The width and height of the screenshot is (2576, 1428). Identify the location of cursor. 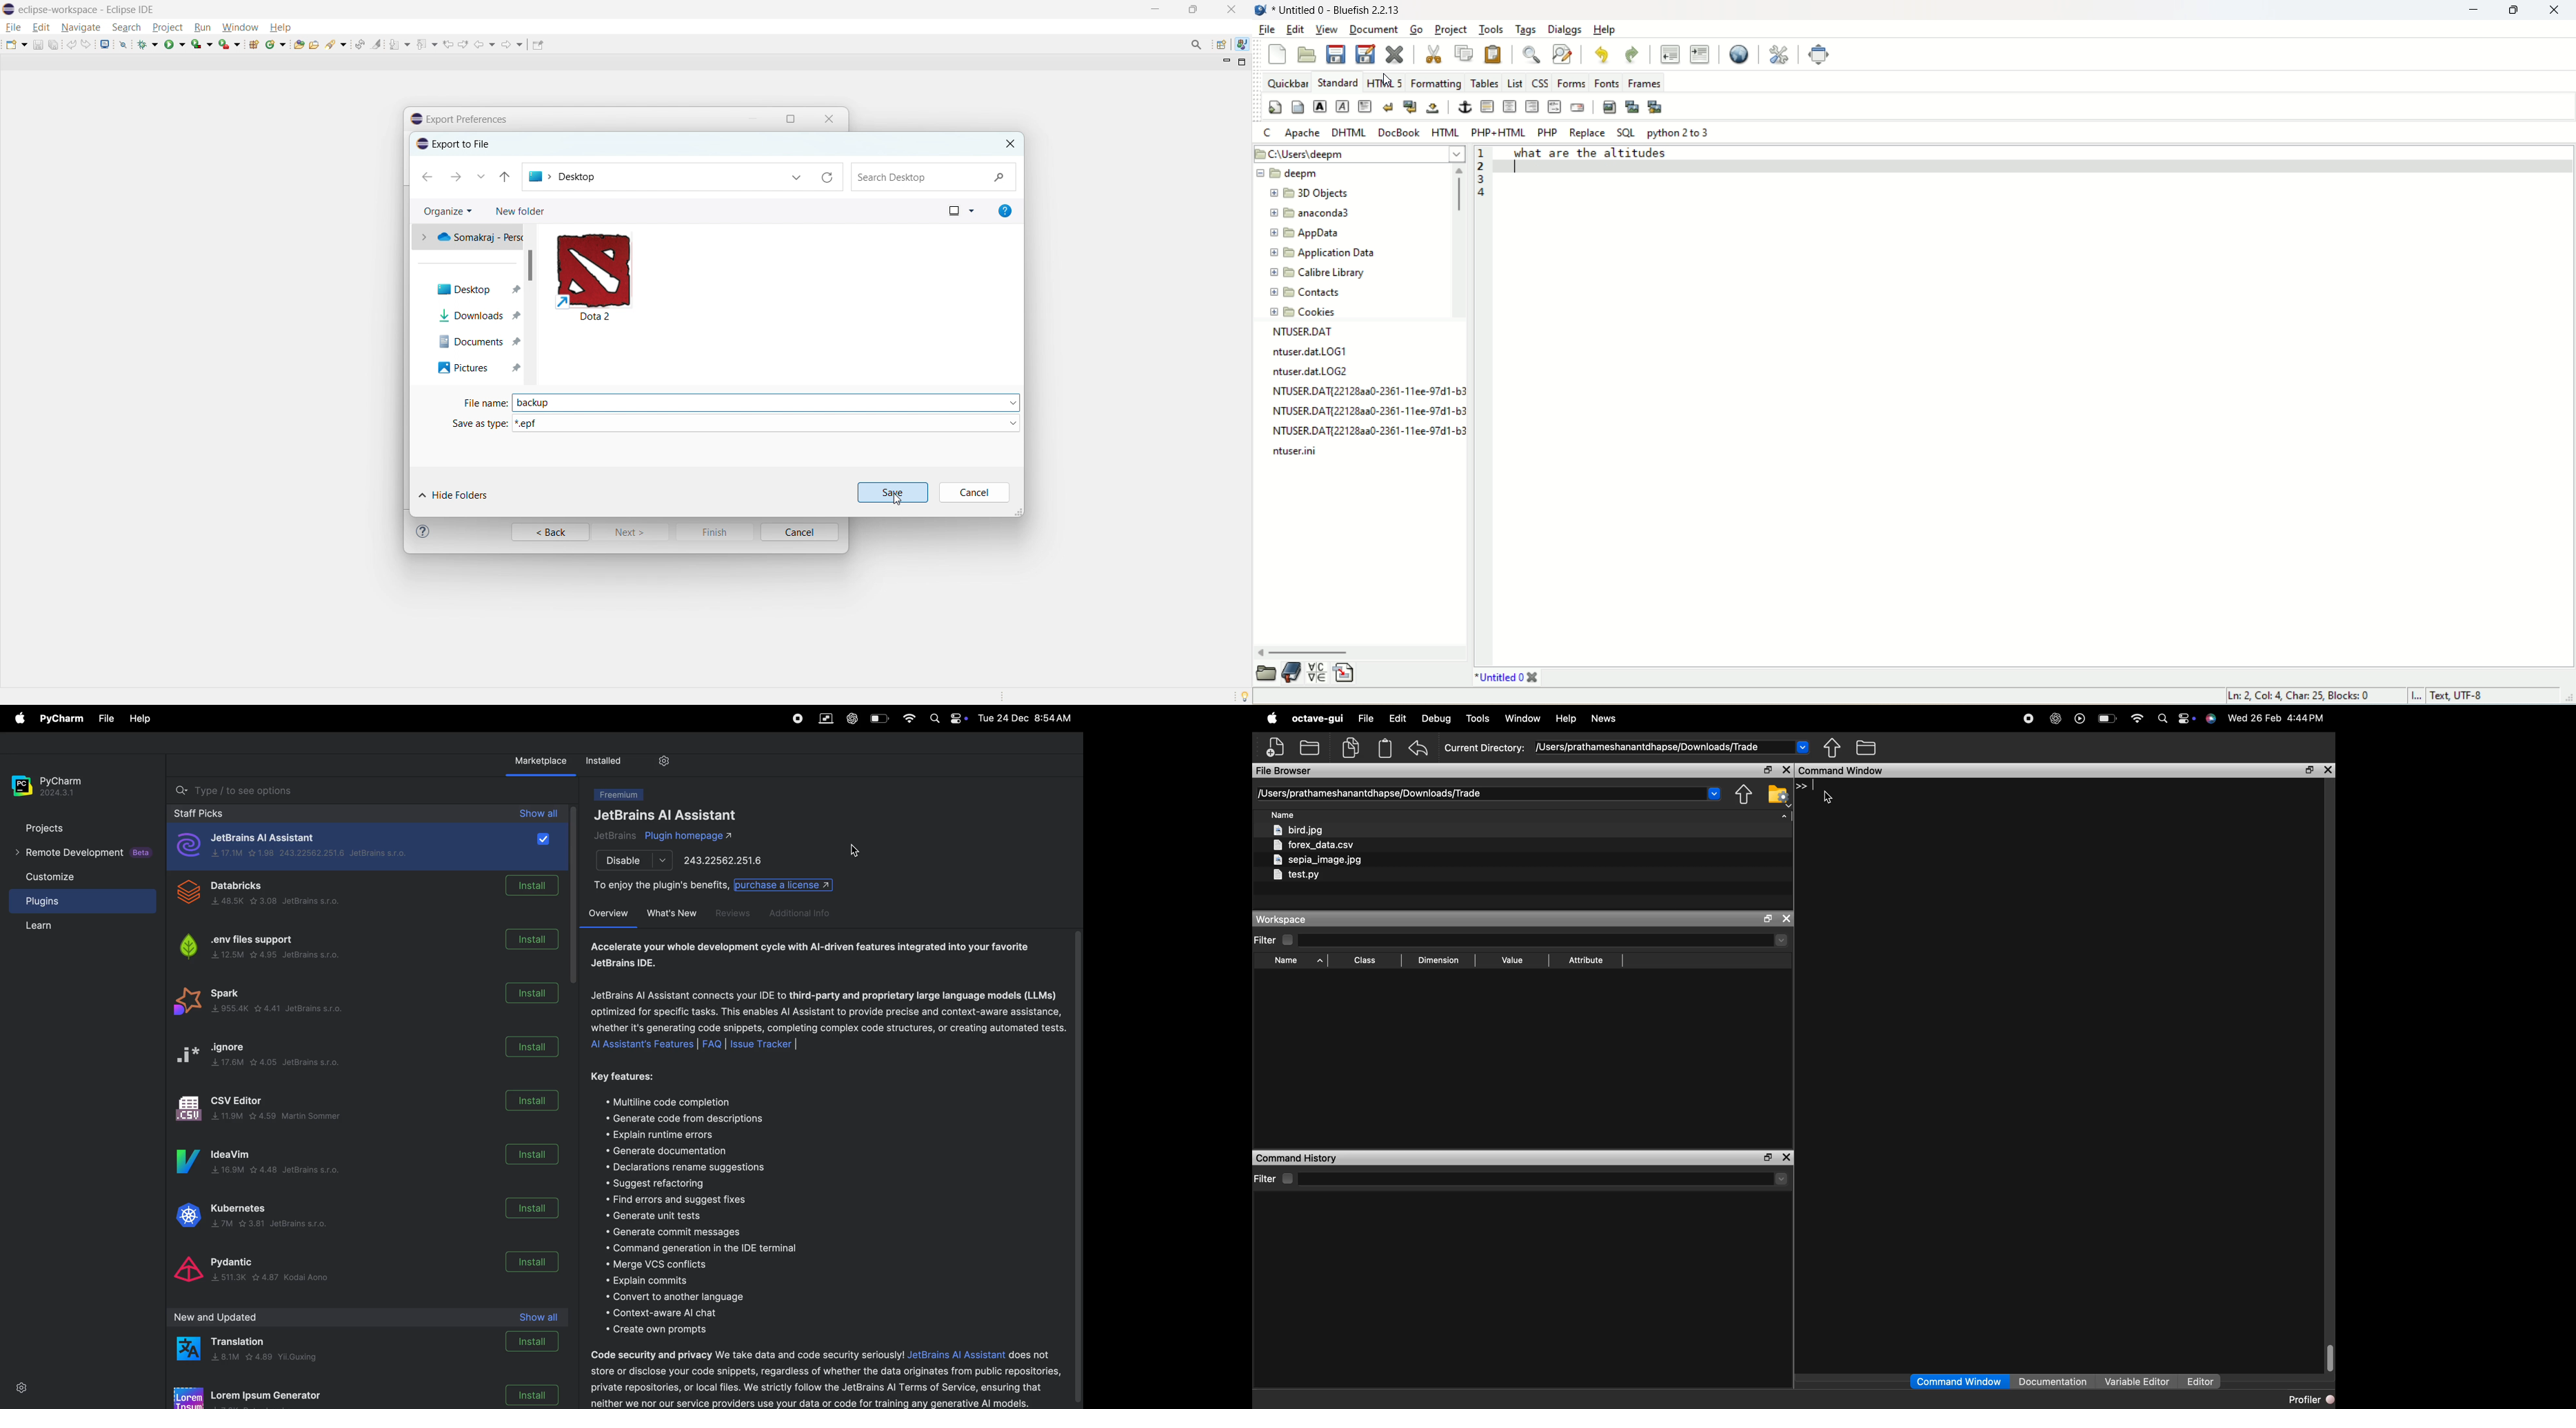
(857, 850).